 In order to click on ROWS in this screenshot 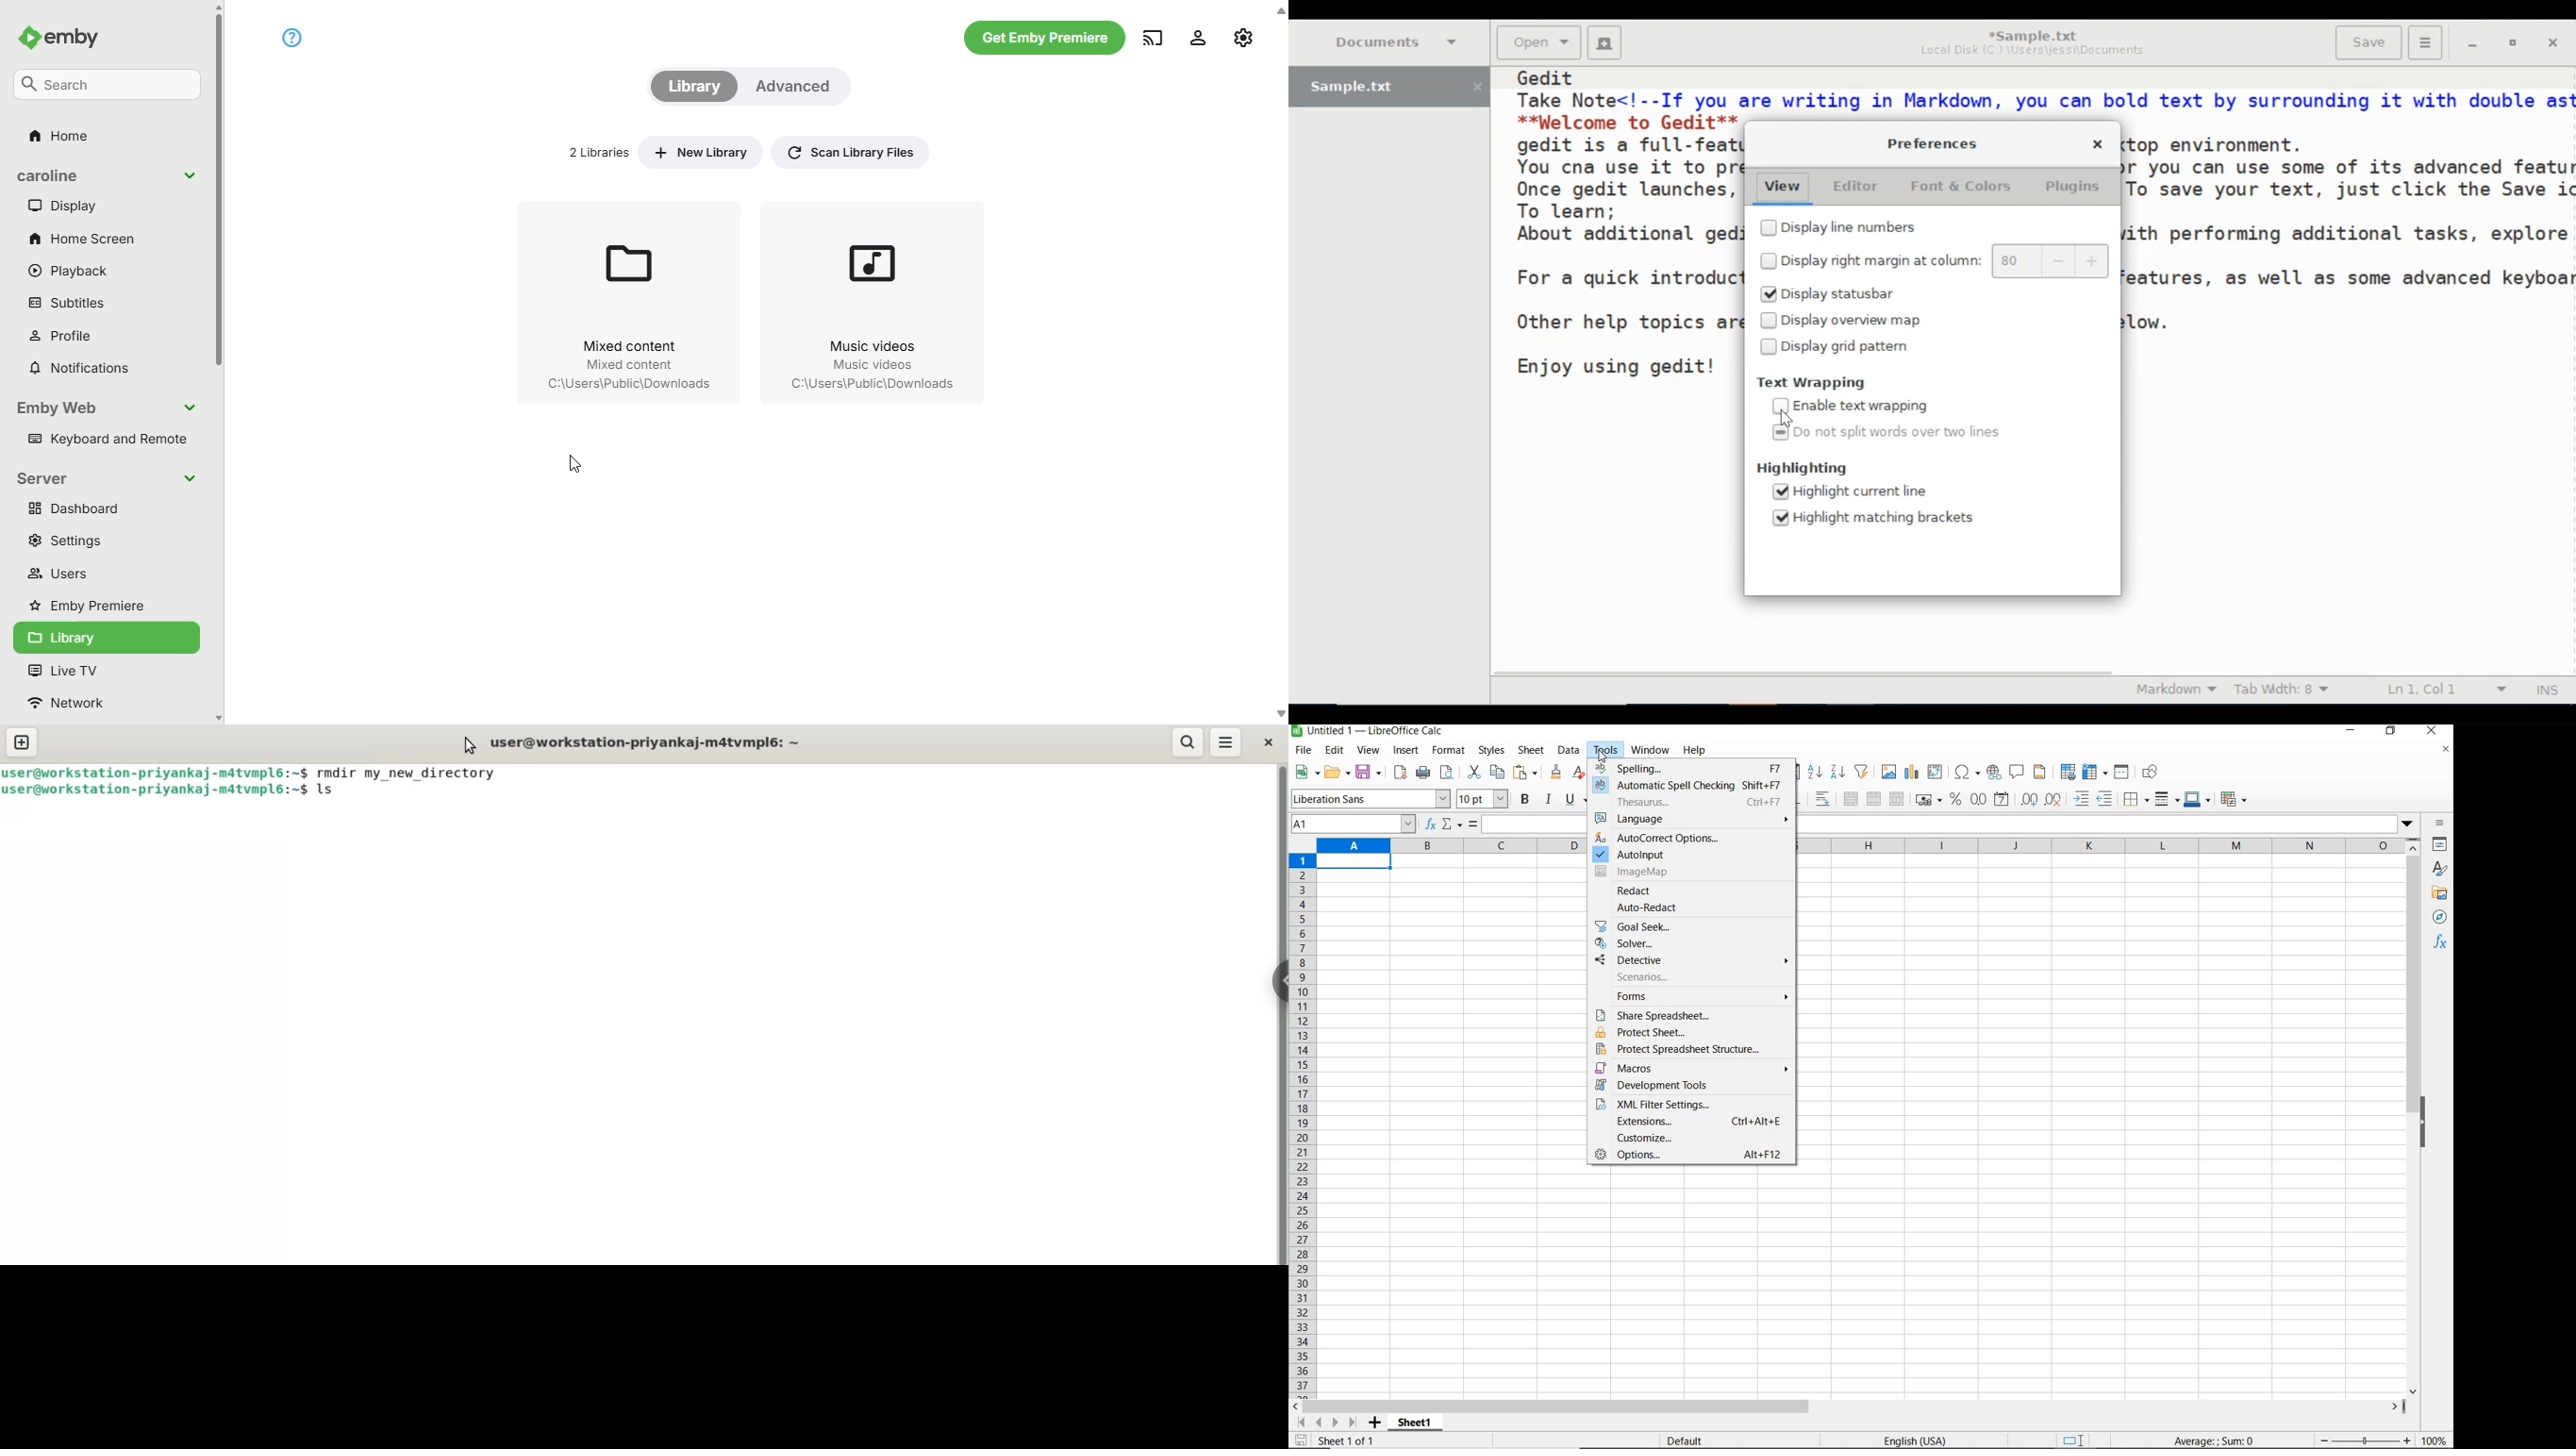, I will do `click(1304, 1124)`.